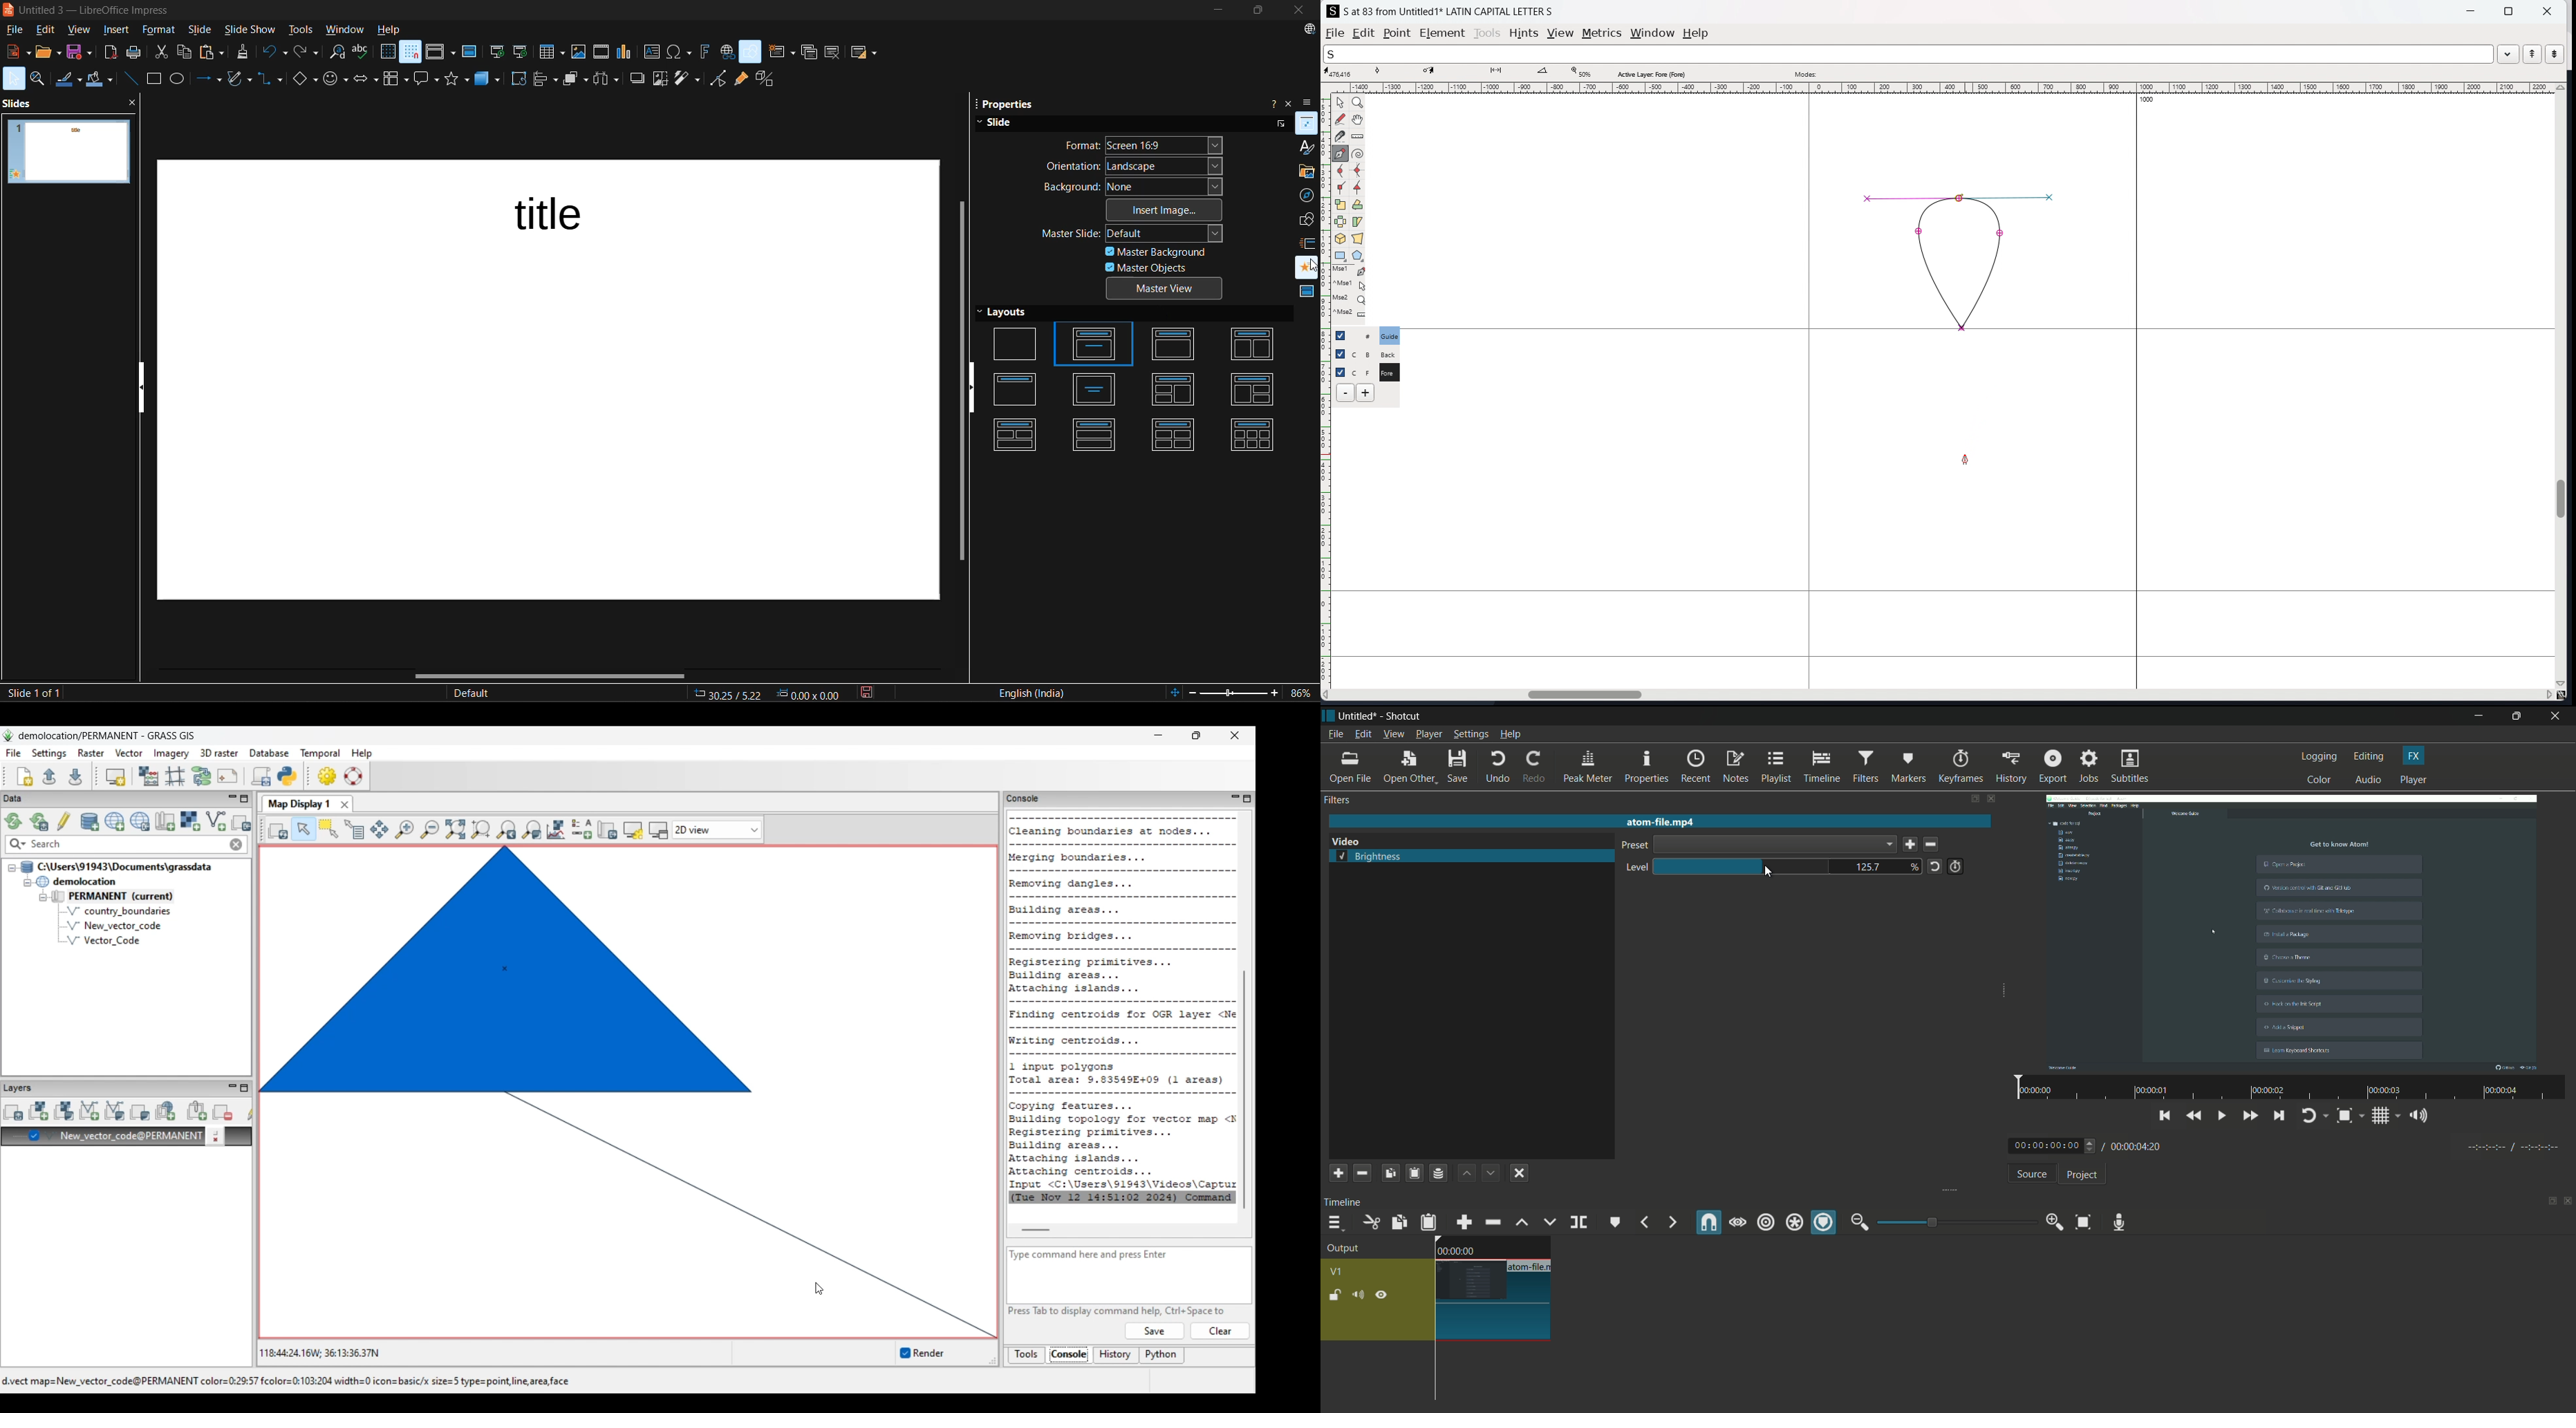  Describe the element at coordinates (457, 79) in the screenshot. I see `stars and banners` at that location.